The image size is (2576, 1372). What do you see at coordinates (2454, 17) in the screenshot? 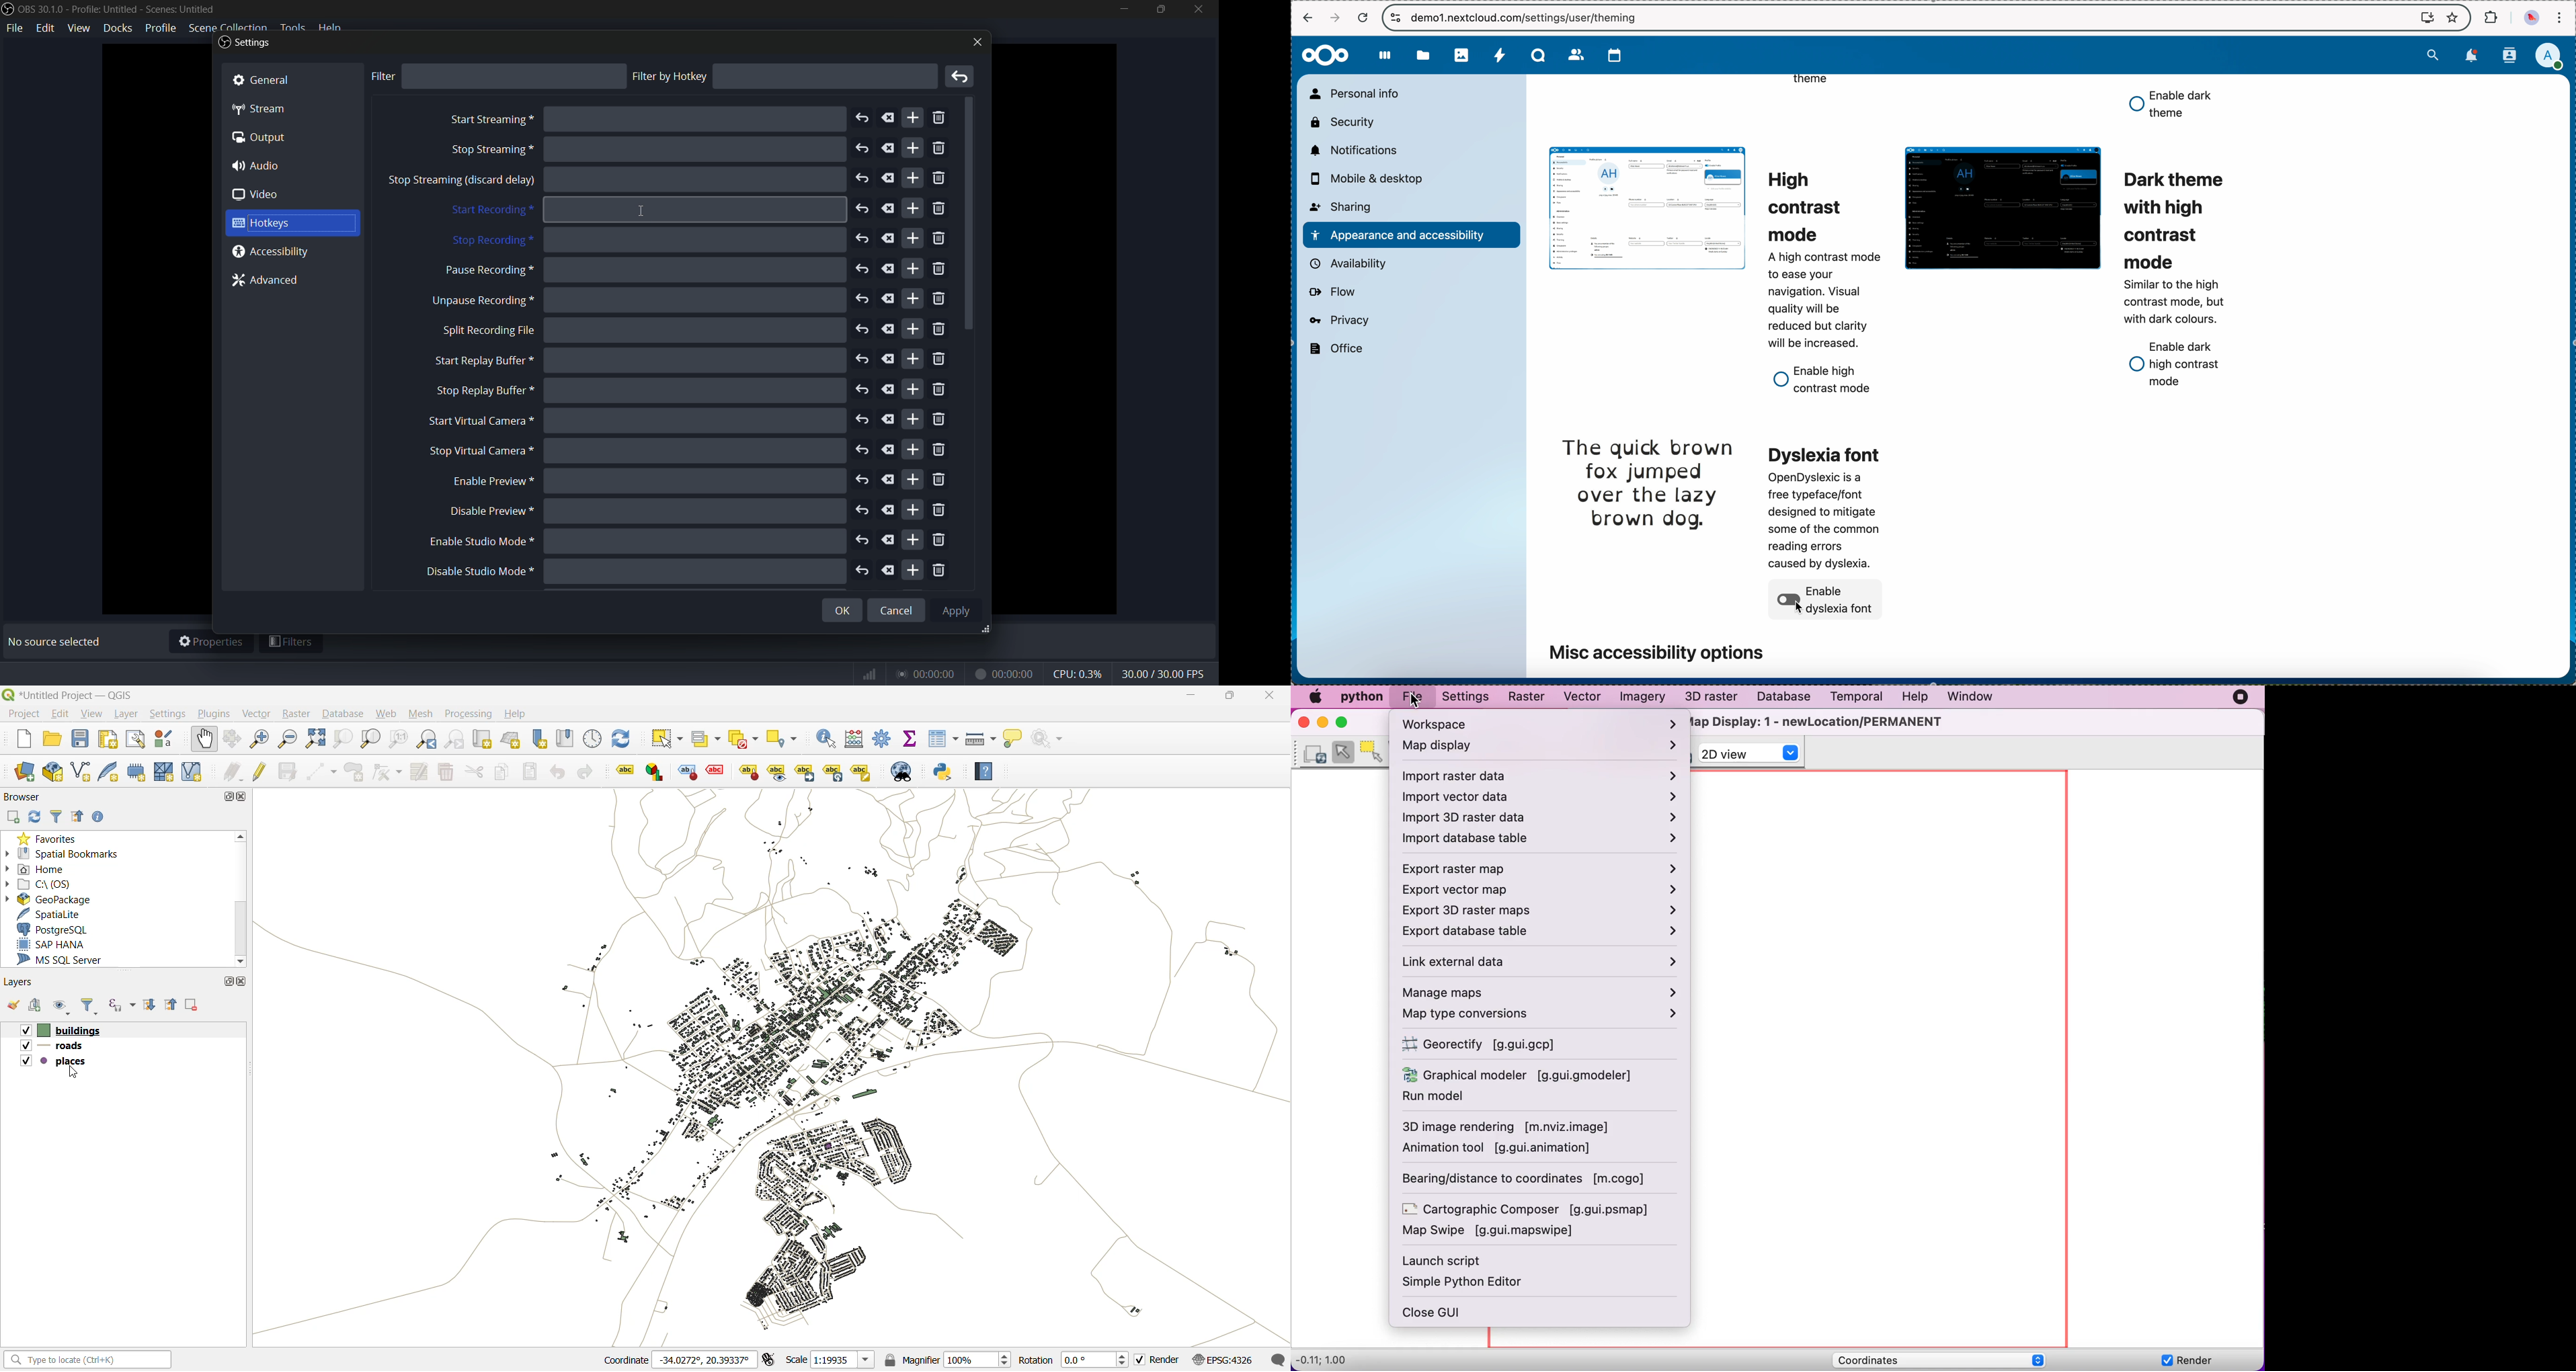
I see `favorites` at bounding box center [2454, 17].